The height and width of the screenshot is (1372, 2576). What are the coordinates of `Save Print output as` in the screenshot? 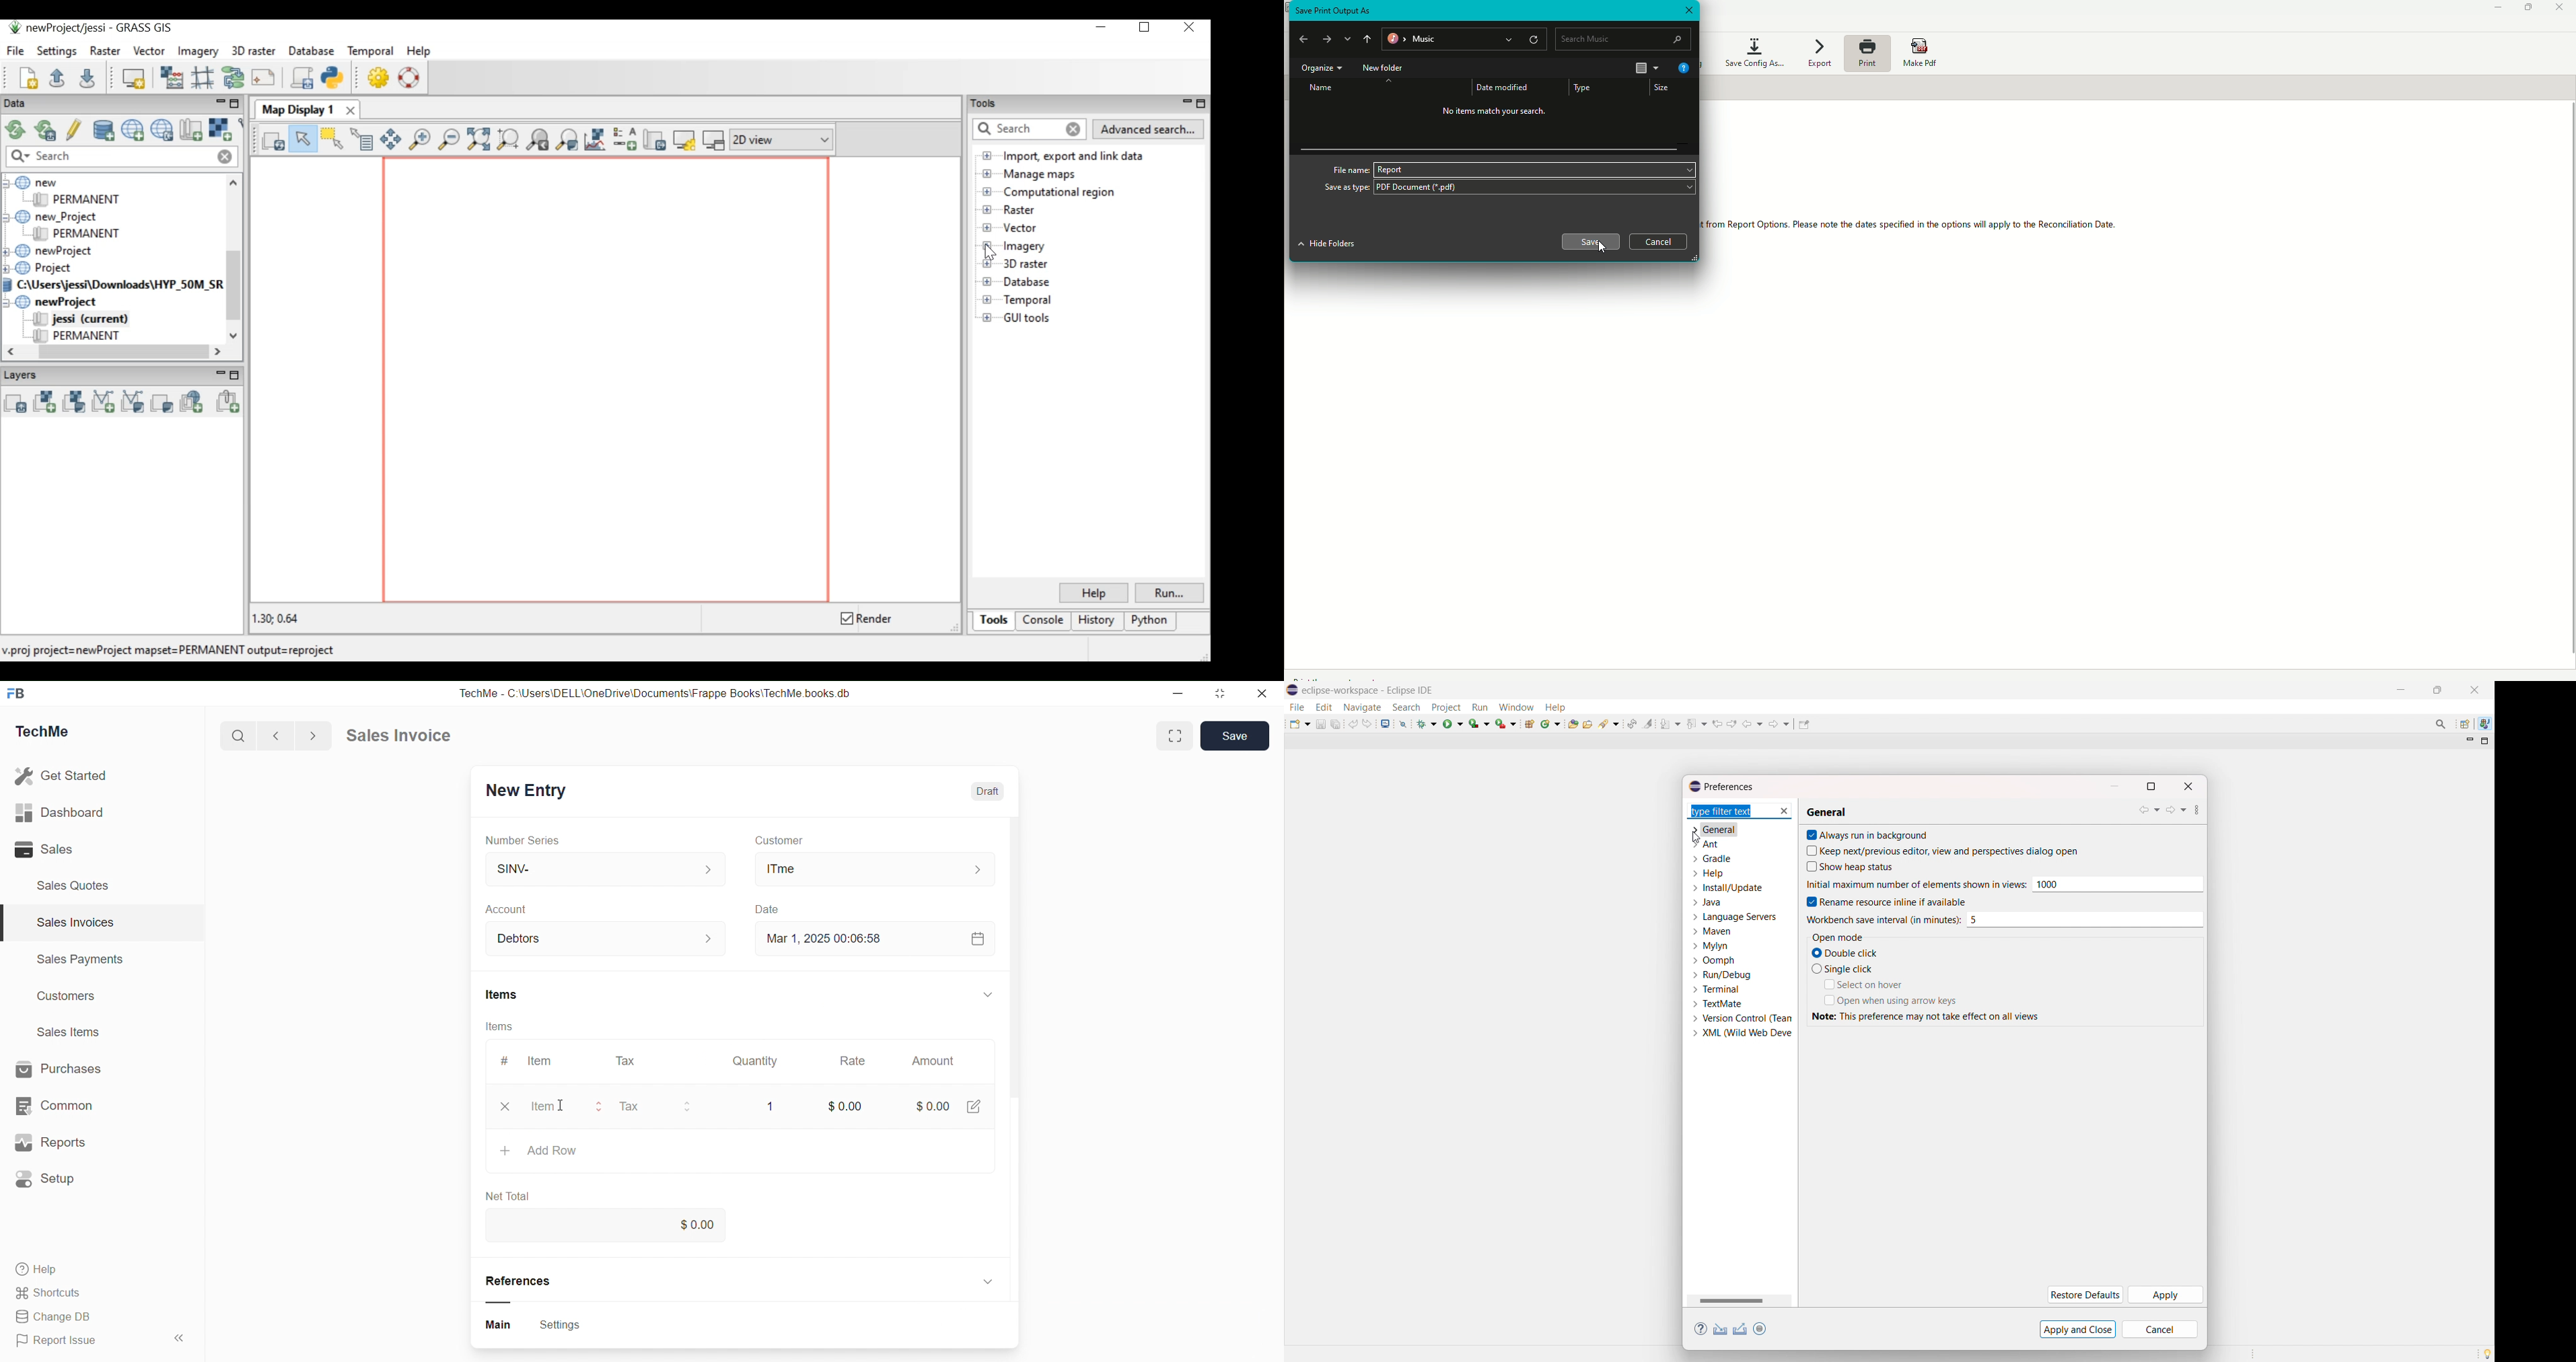 It's located at (1334, 10).